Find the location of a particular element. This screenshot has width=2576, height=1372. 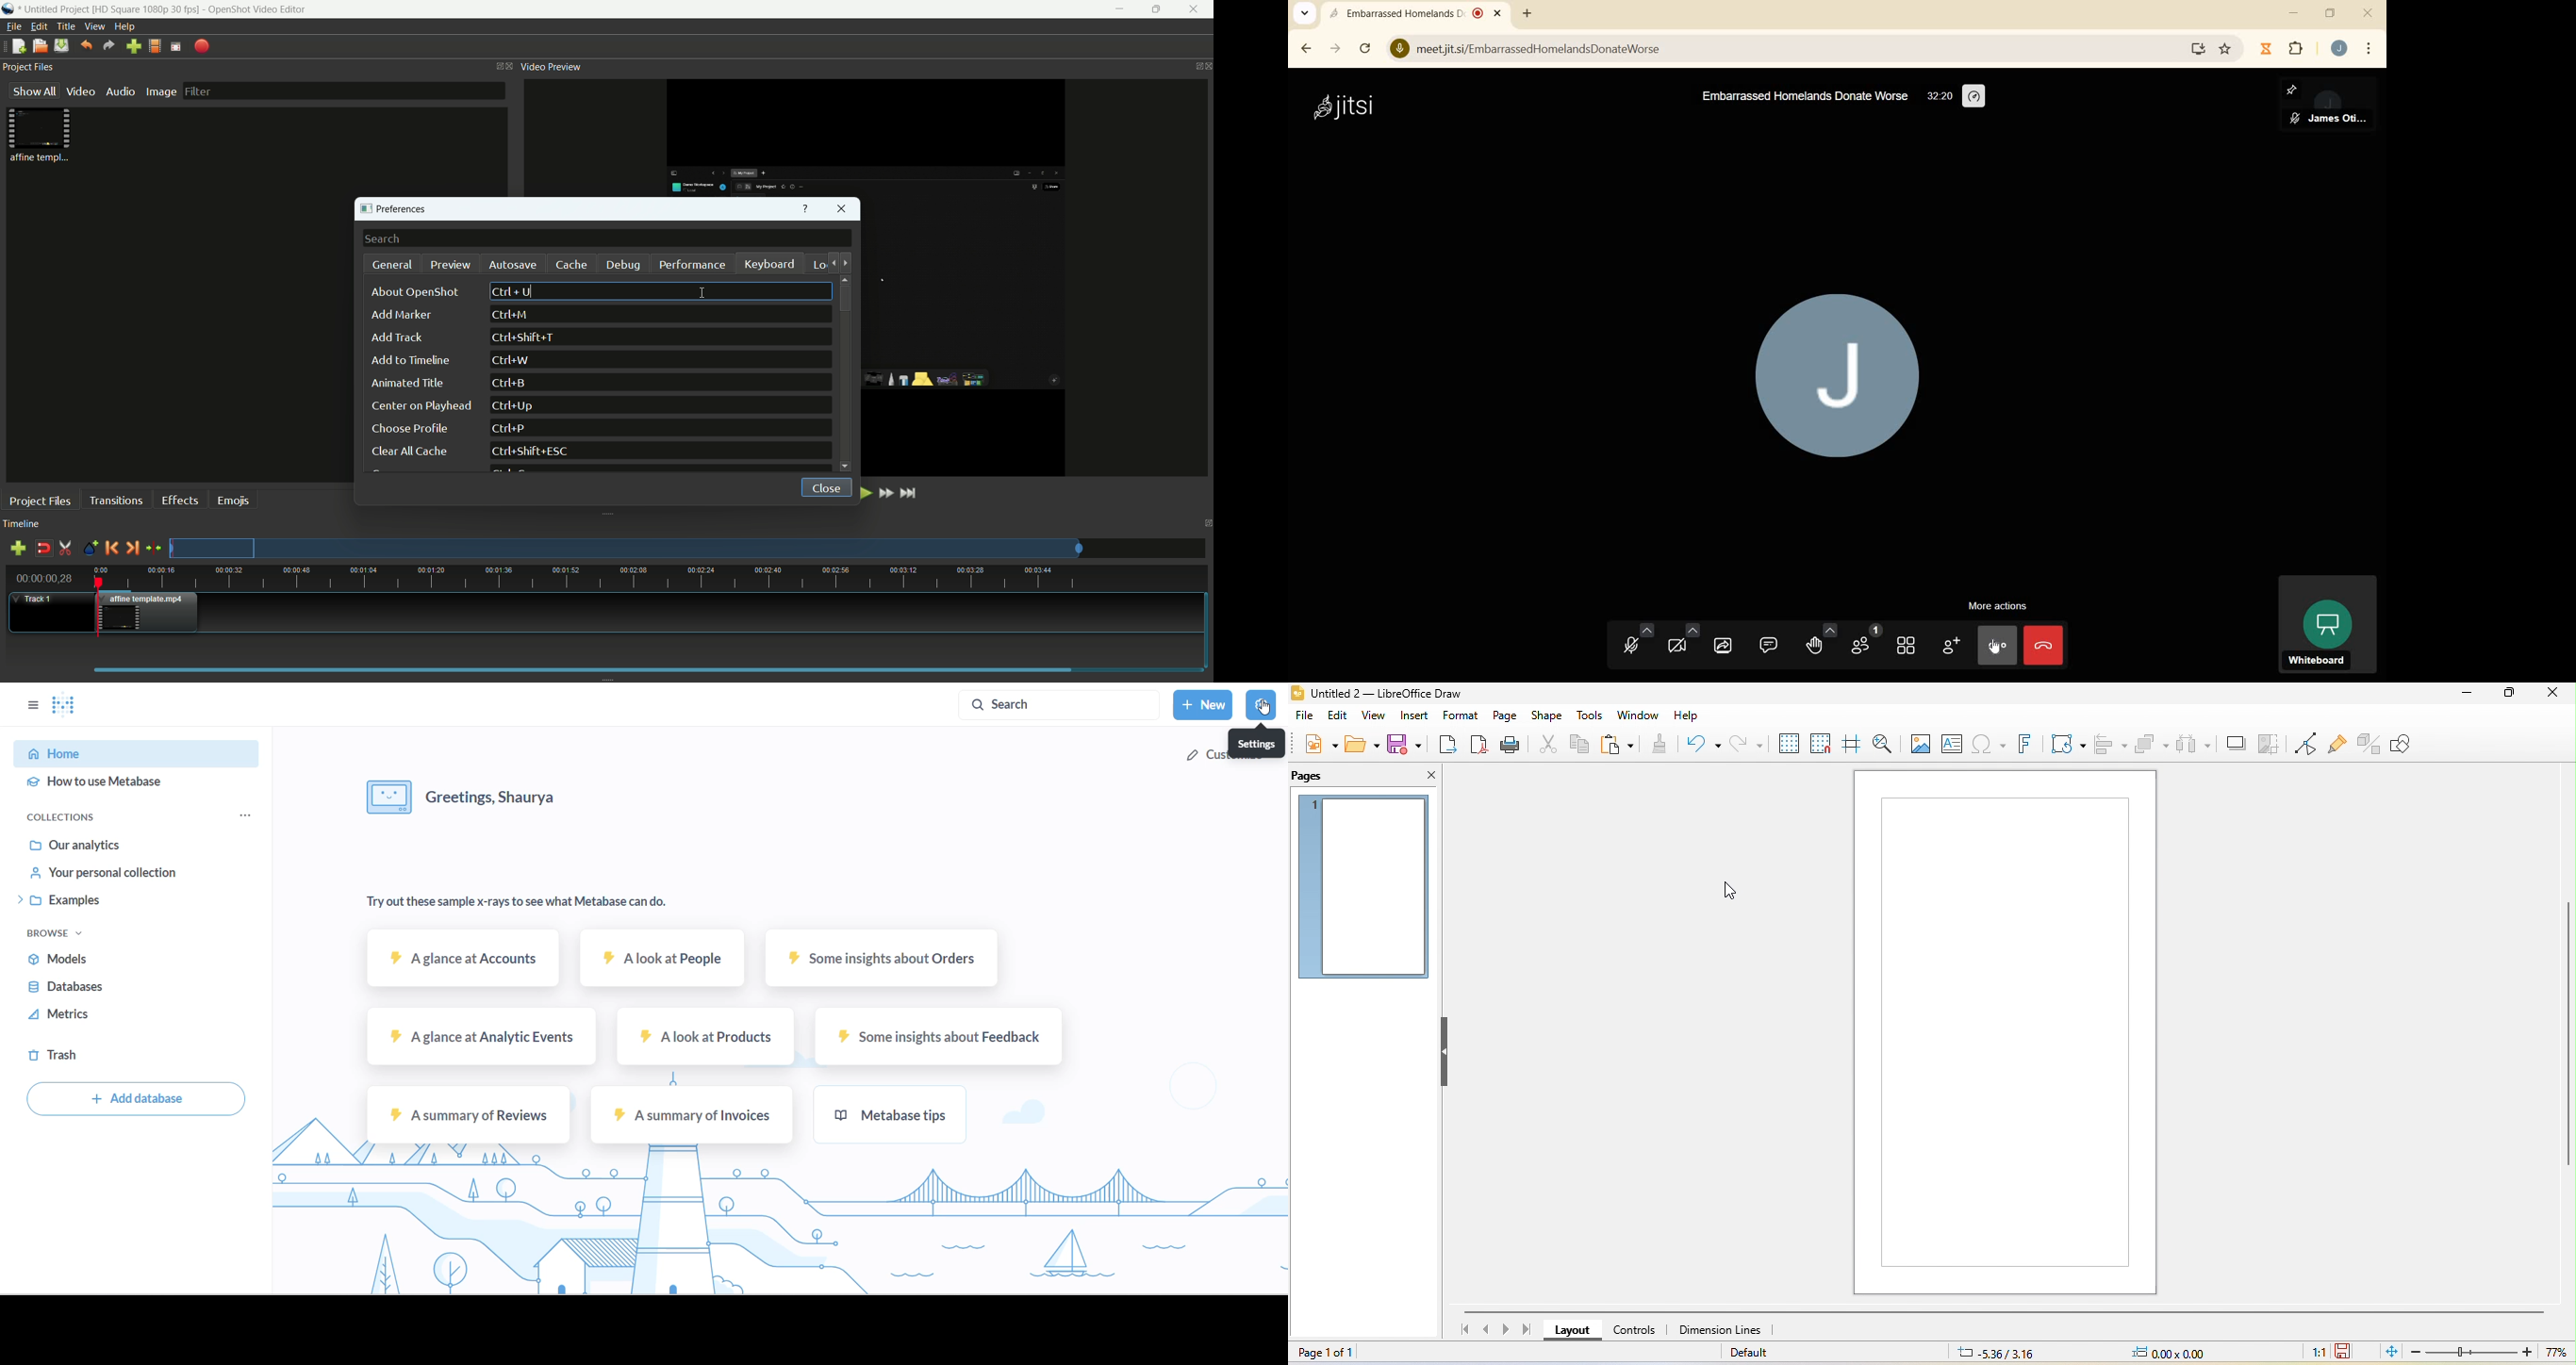

0.00x0.00 is located at coordinates (2168, 1352).